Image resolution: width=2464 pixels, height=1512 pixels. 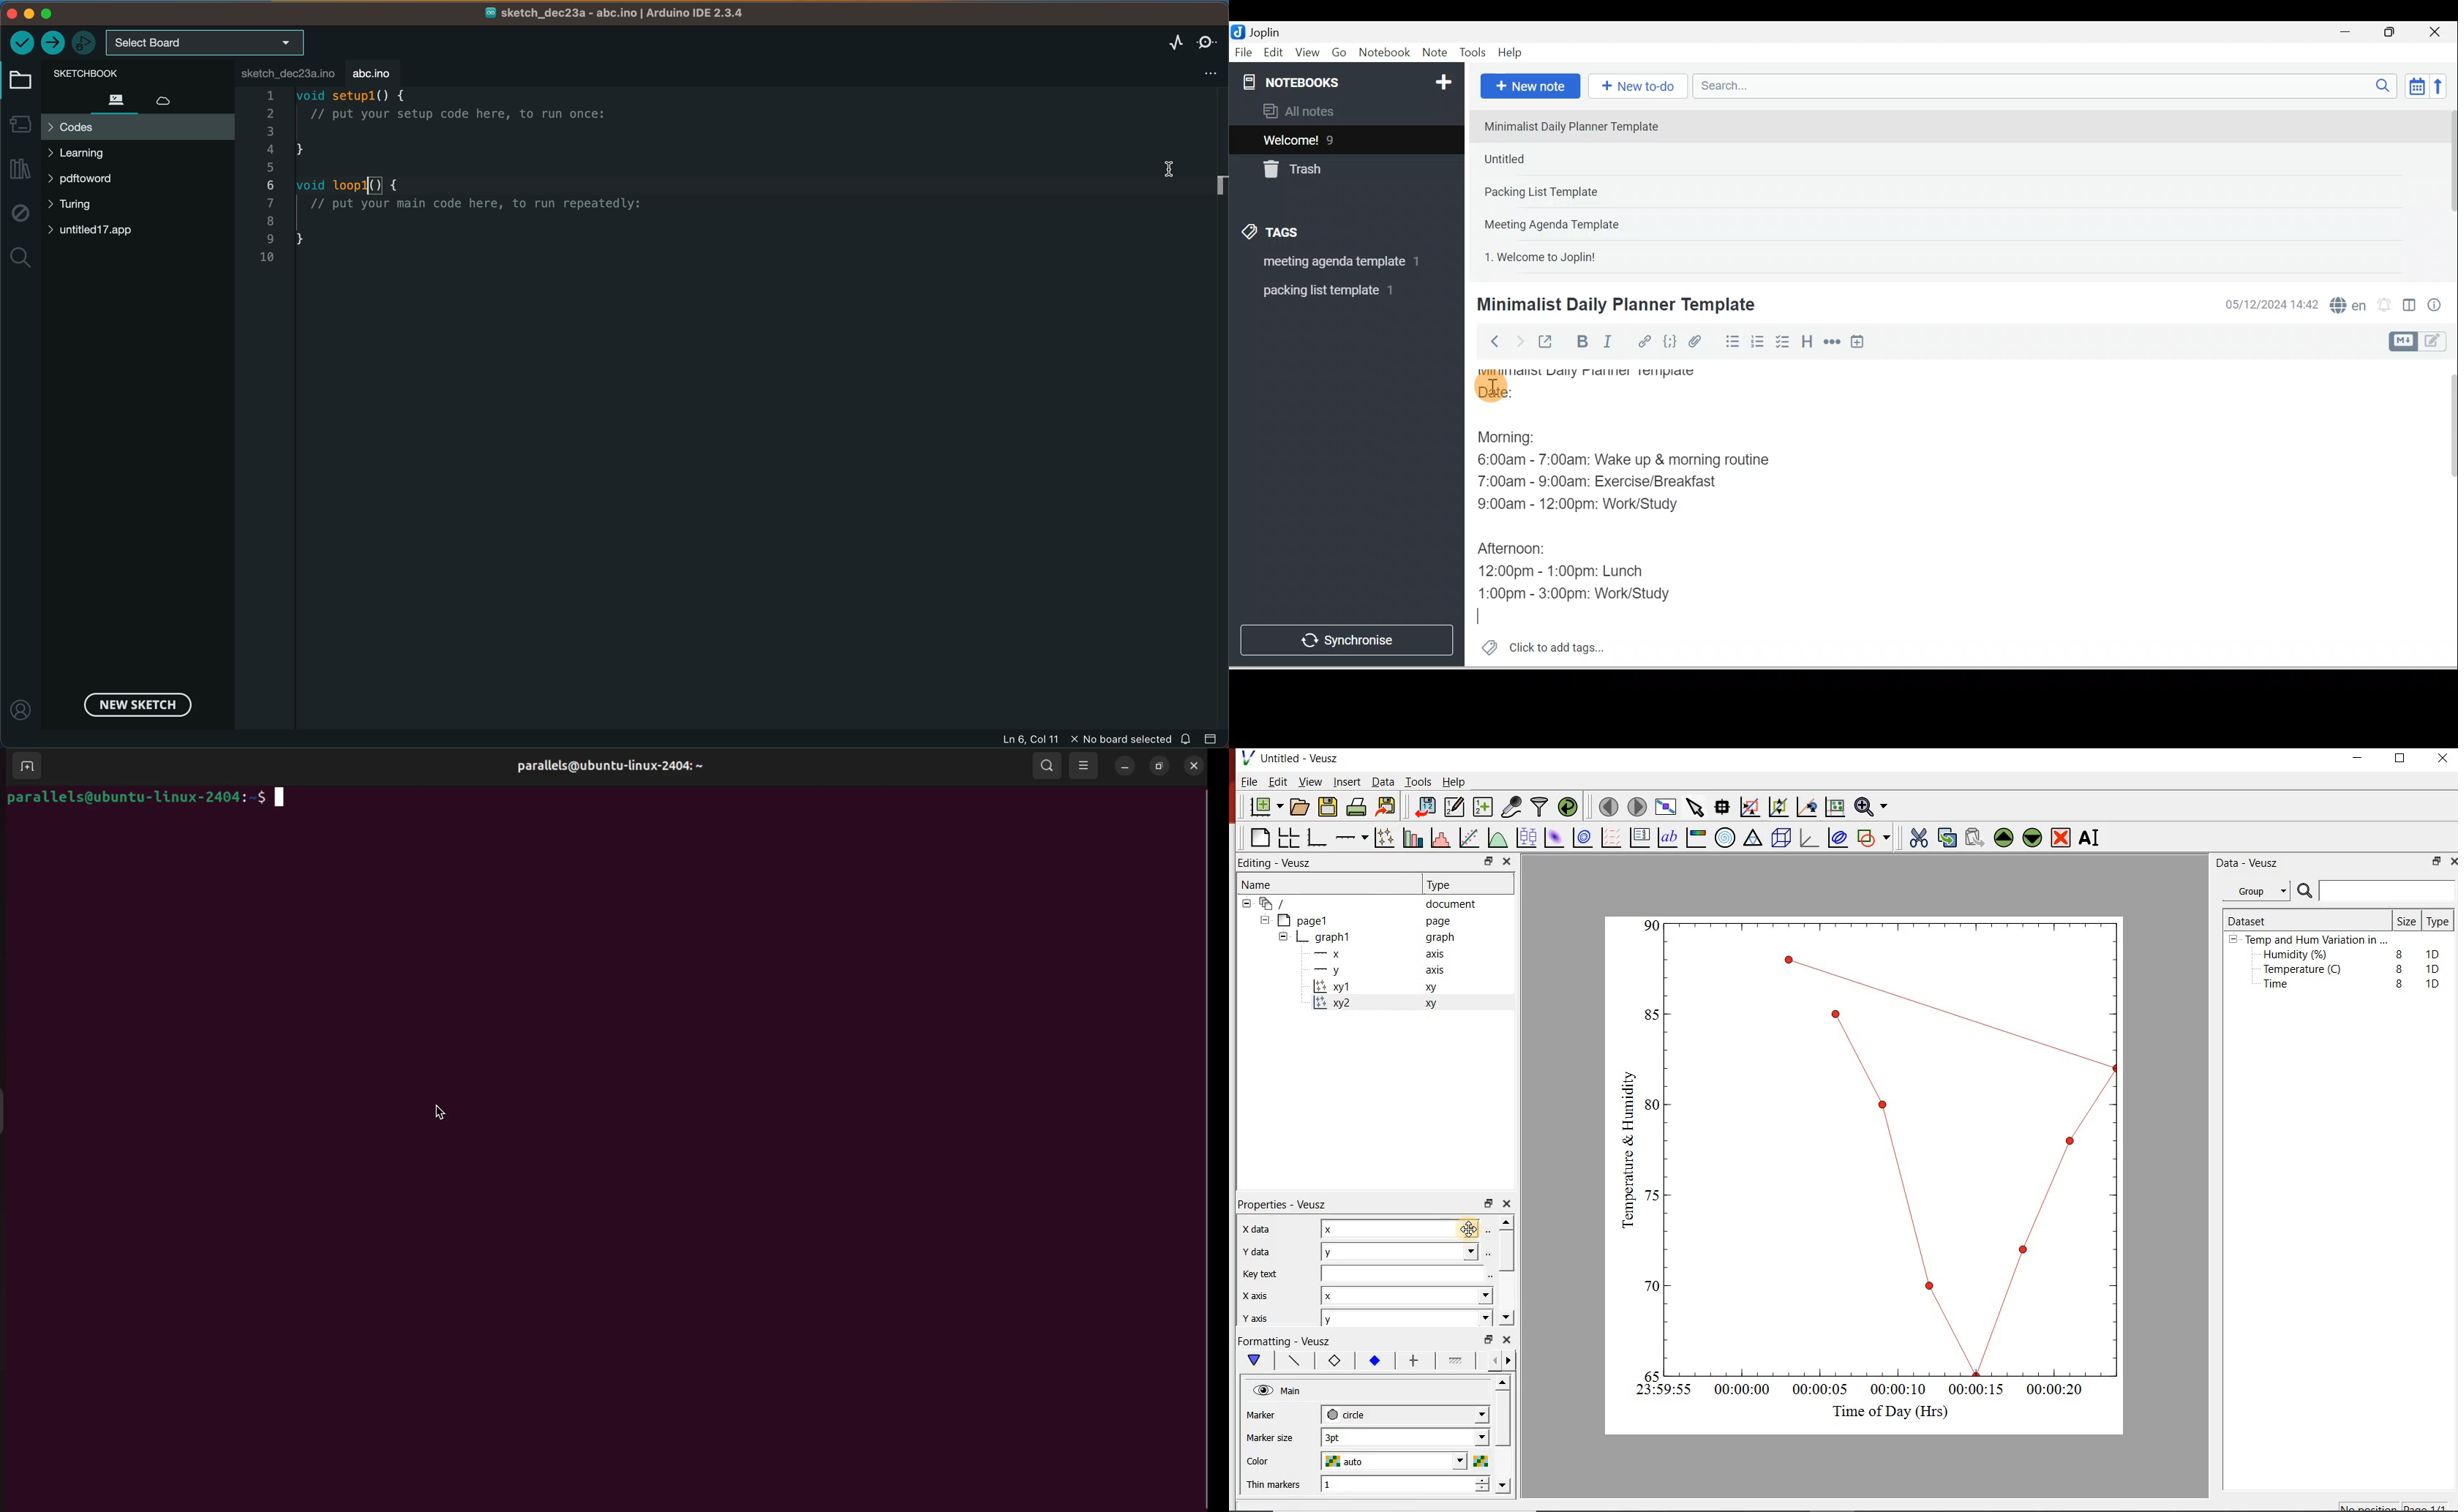 I want to click on arrange graphs in a grid, so click(x=1290, y=835).